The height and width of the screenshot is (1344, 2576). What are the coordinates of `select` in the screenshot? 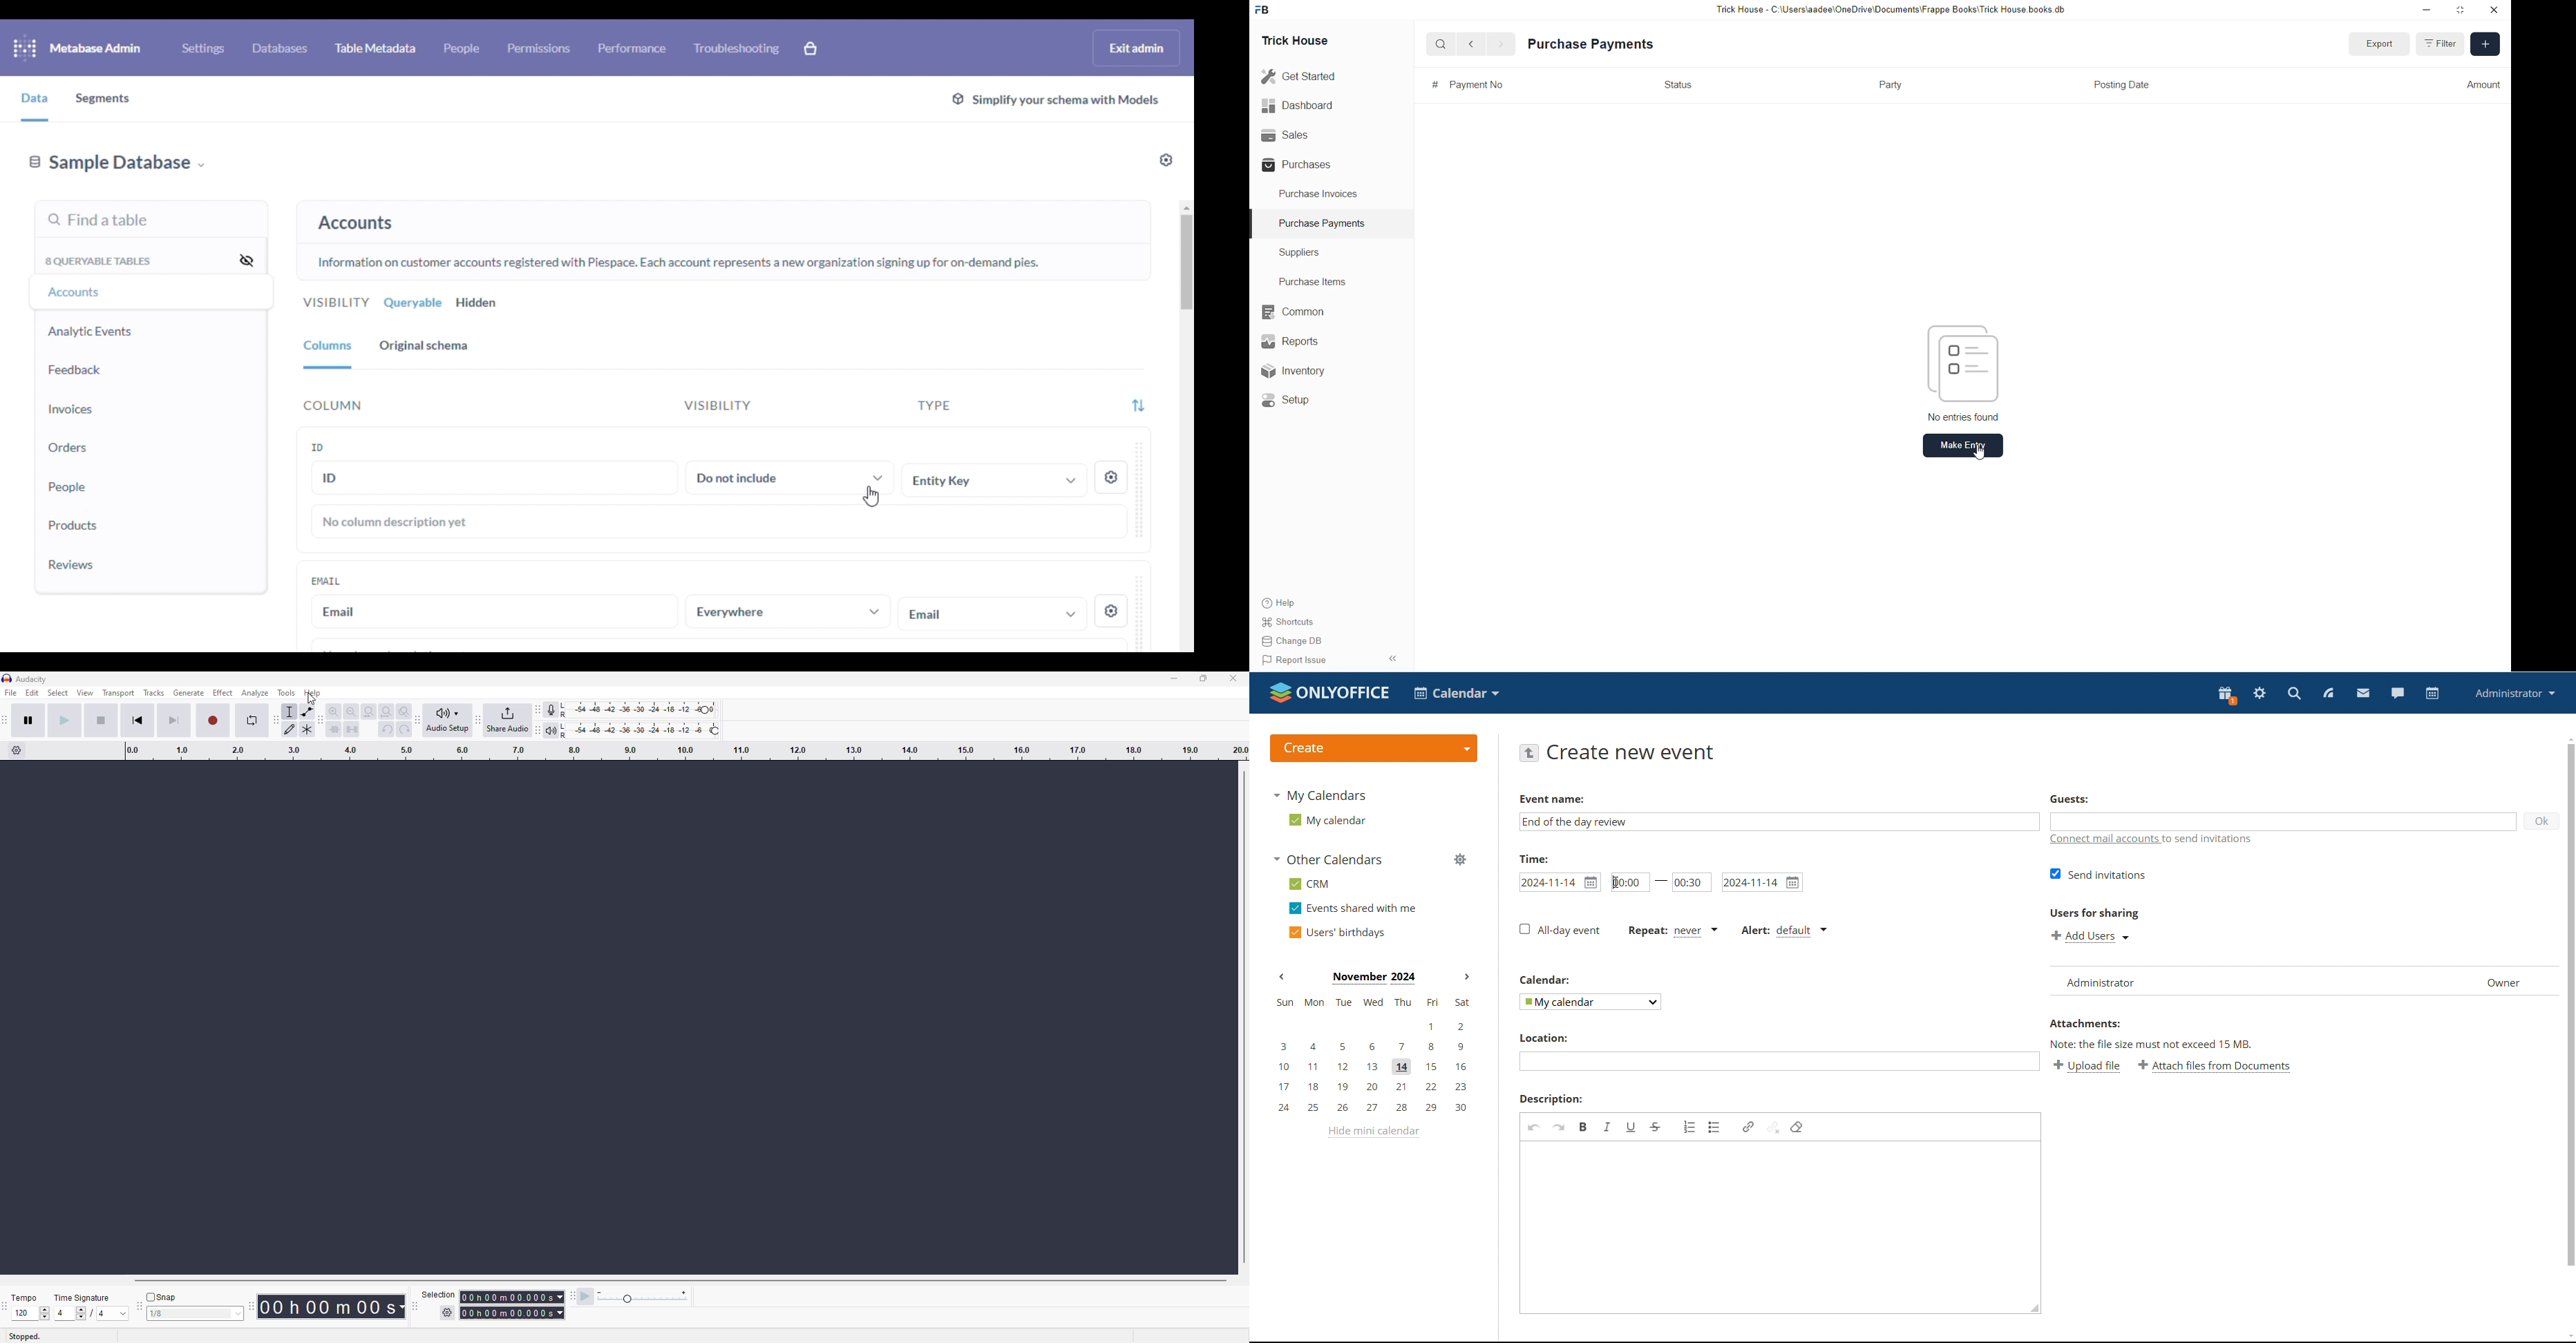 It's located at (57, 694).